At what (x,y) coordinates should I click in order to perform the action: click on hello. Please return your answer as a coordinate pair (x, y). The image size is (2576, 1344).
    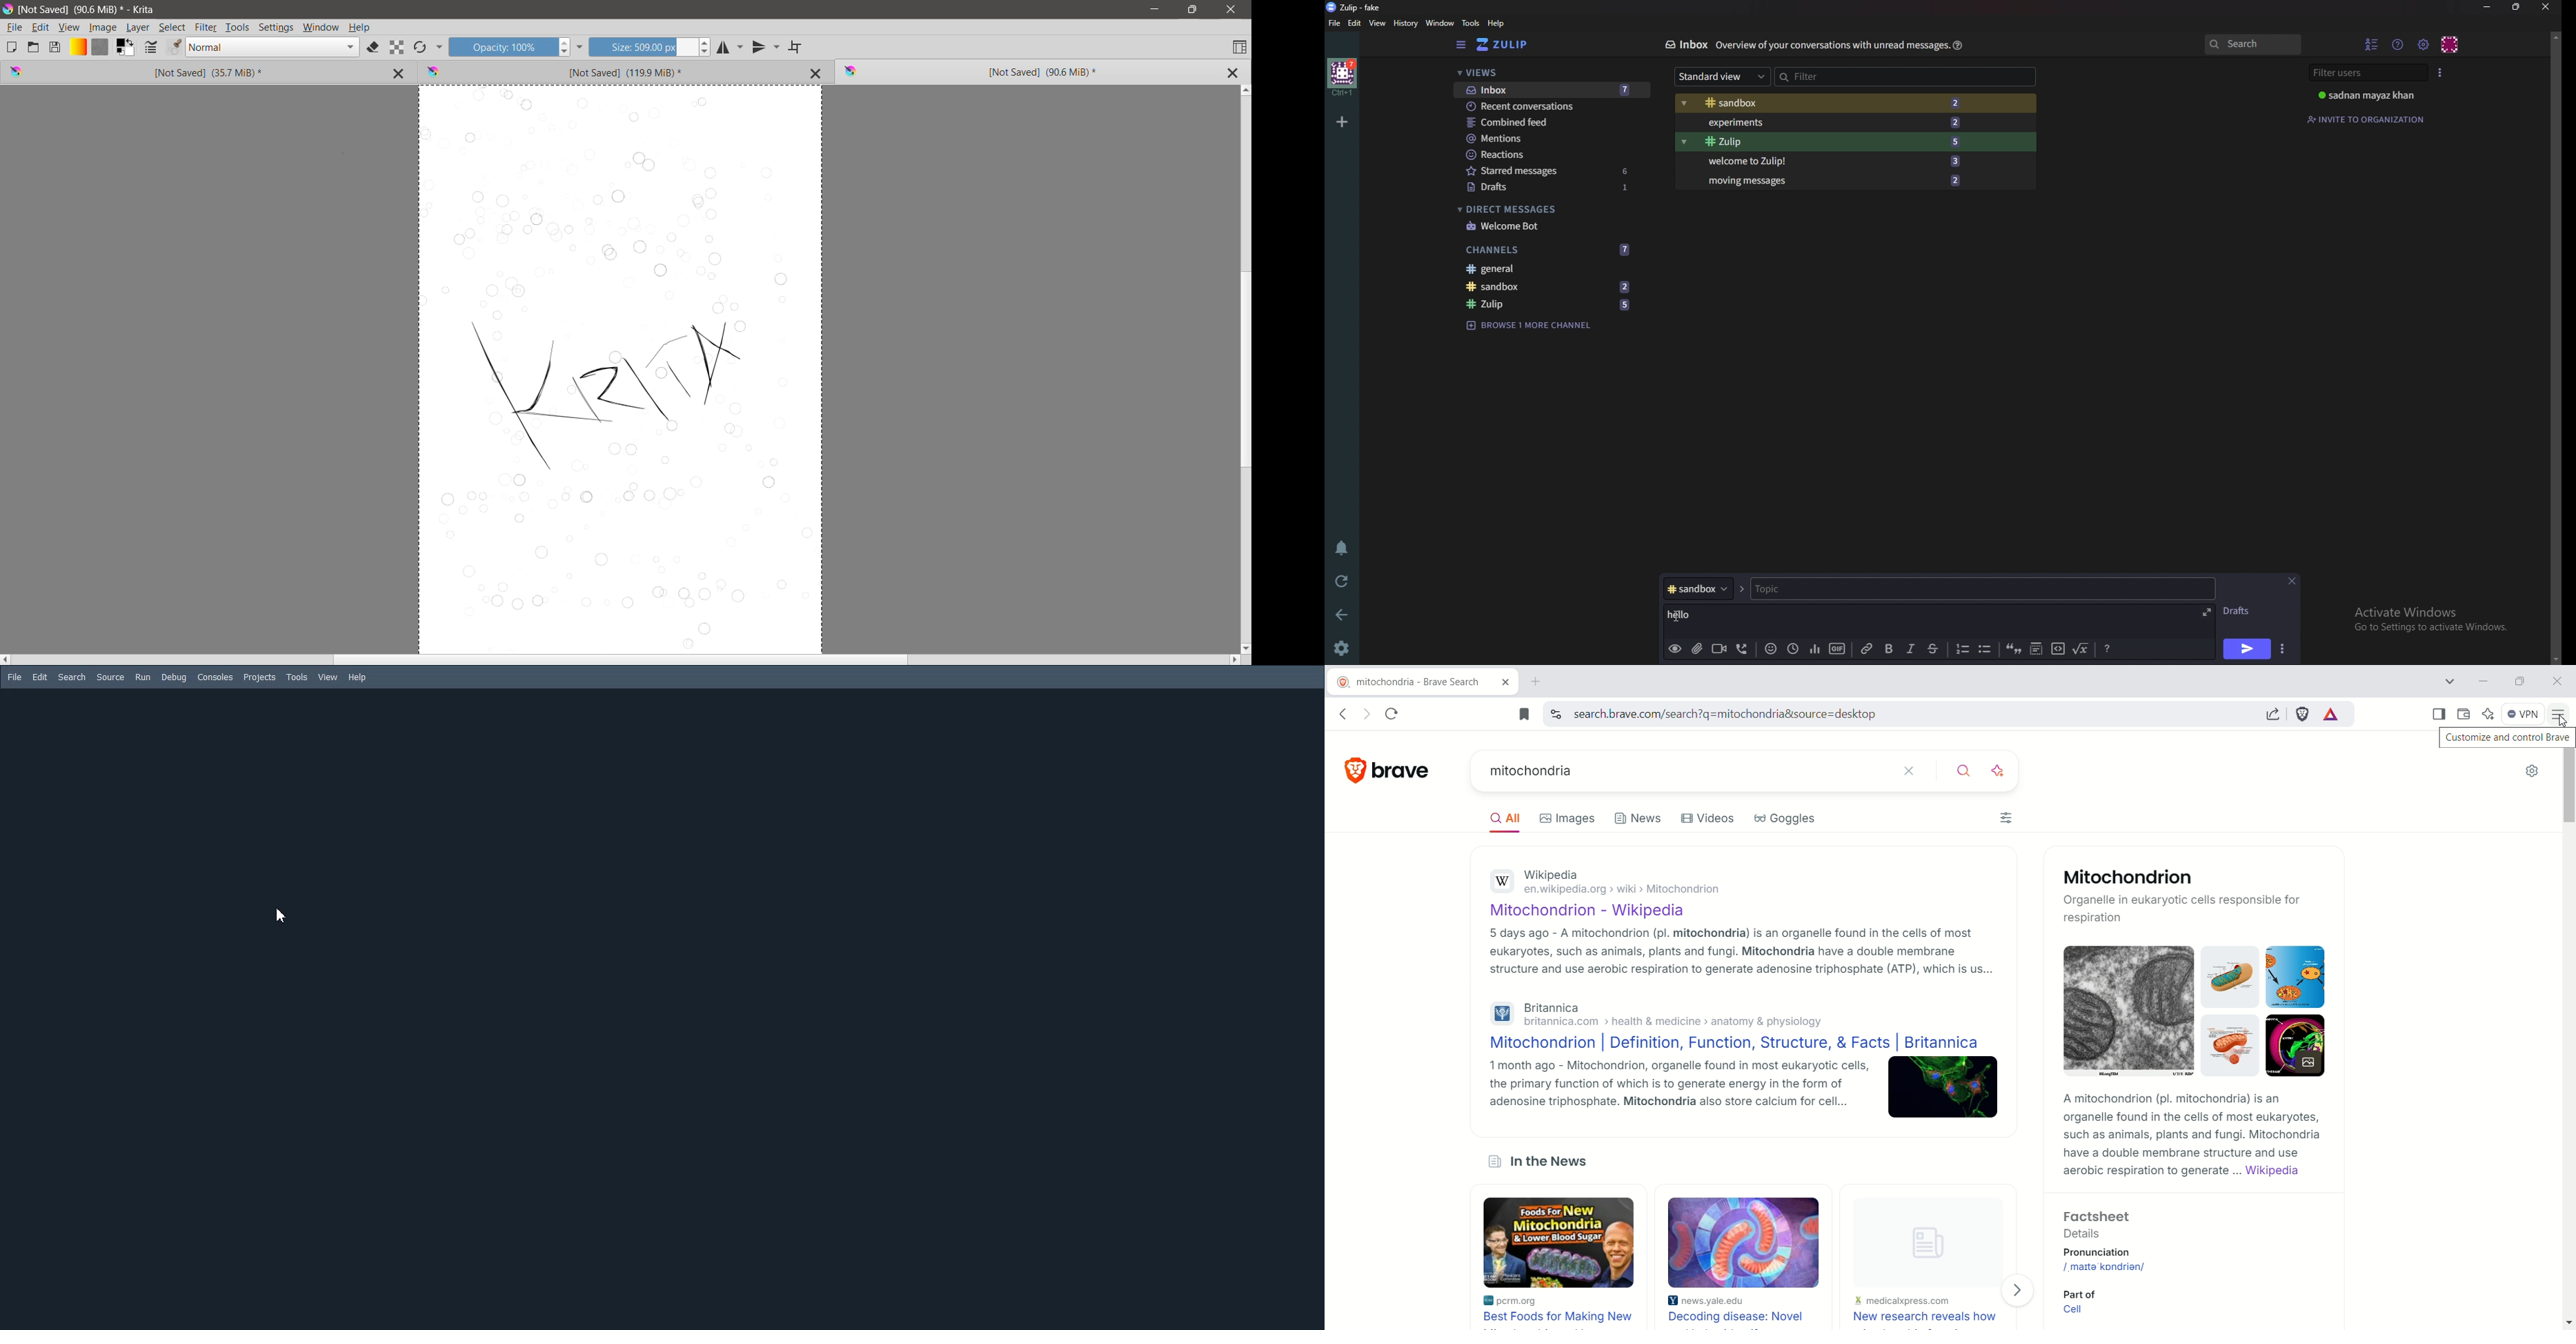
    Looking at the image, I should click on (1689, 614).